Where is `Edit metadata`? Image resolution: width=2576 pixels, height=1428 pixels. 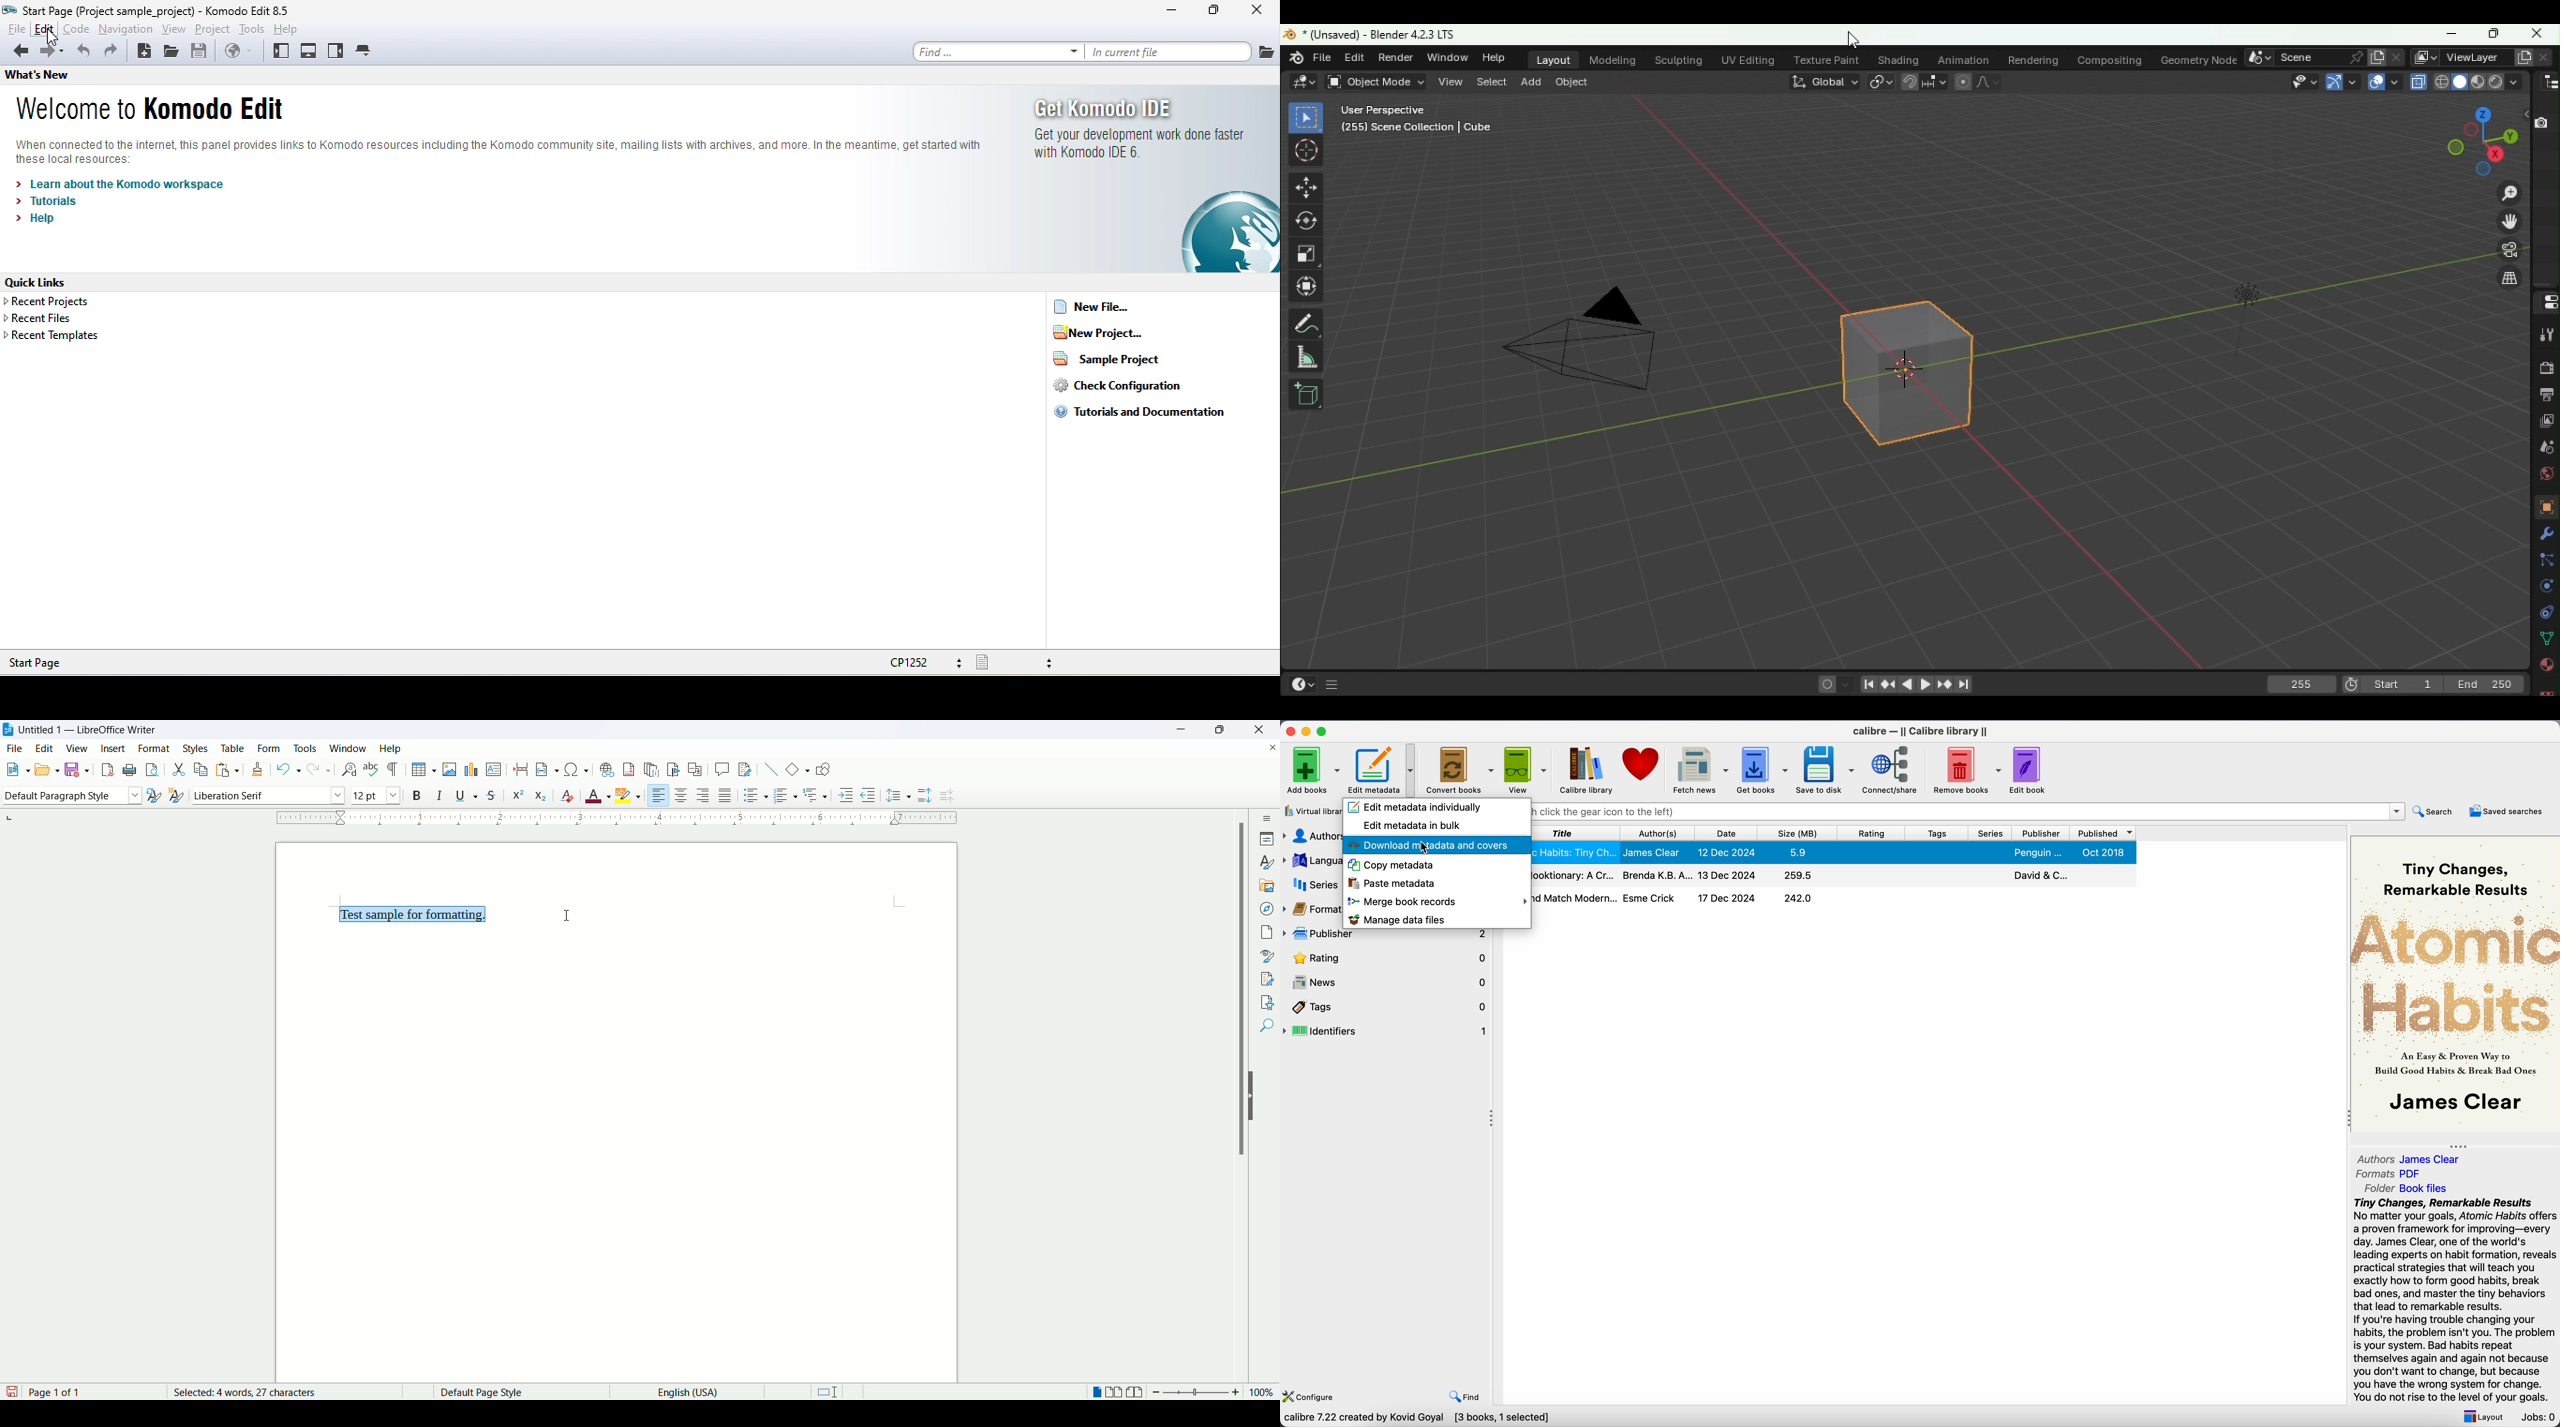
Edit metadata is located at coordinates (1377, 771).